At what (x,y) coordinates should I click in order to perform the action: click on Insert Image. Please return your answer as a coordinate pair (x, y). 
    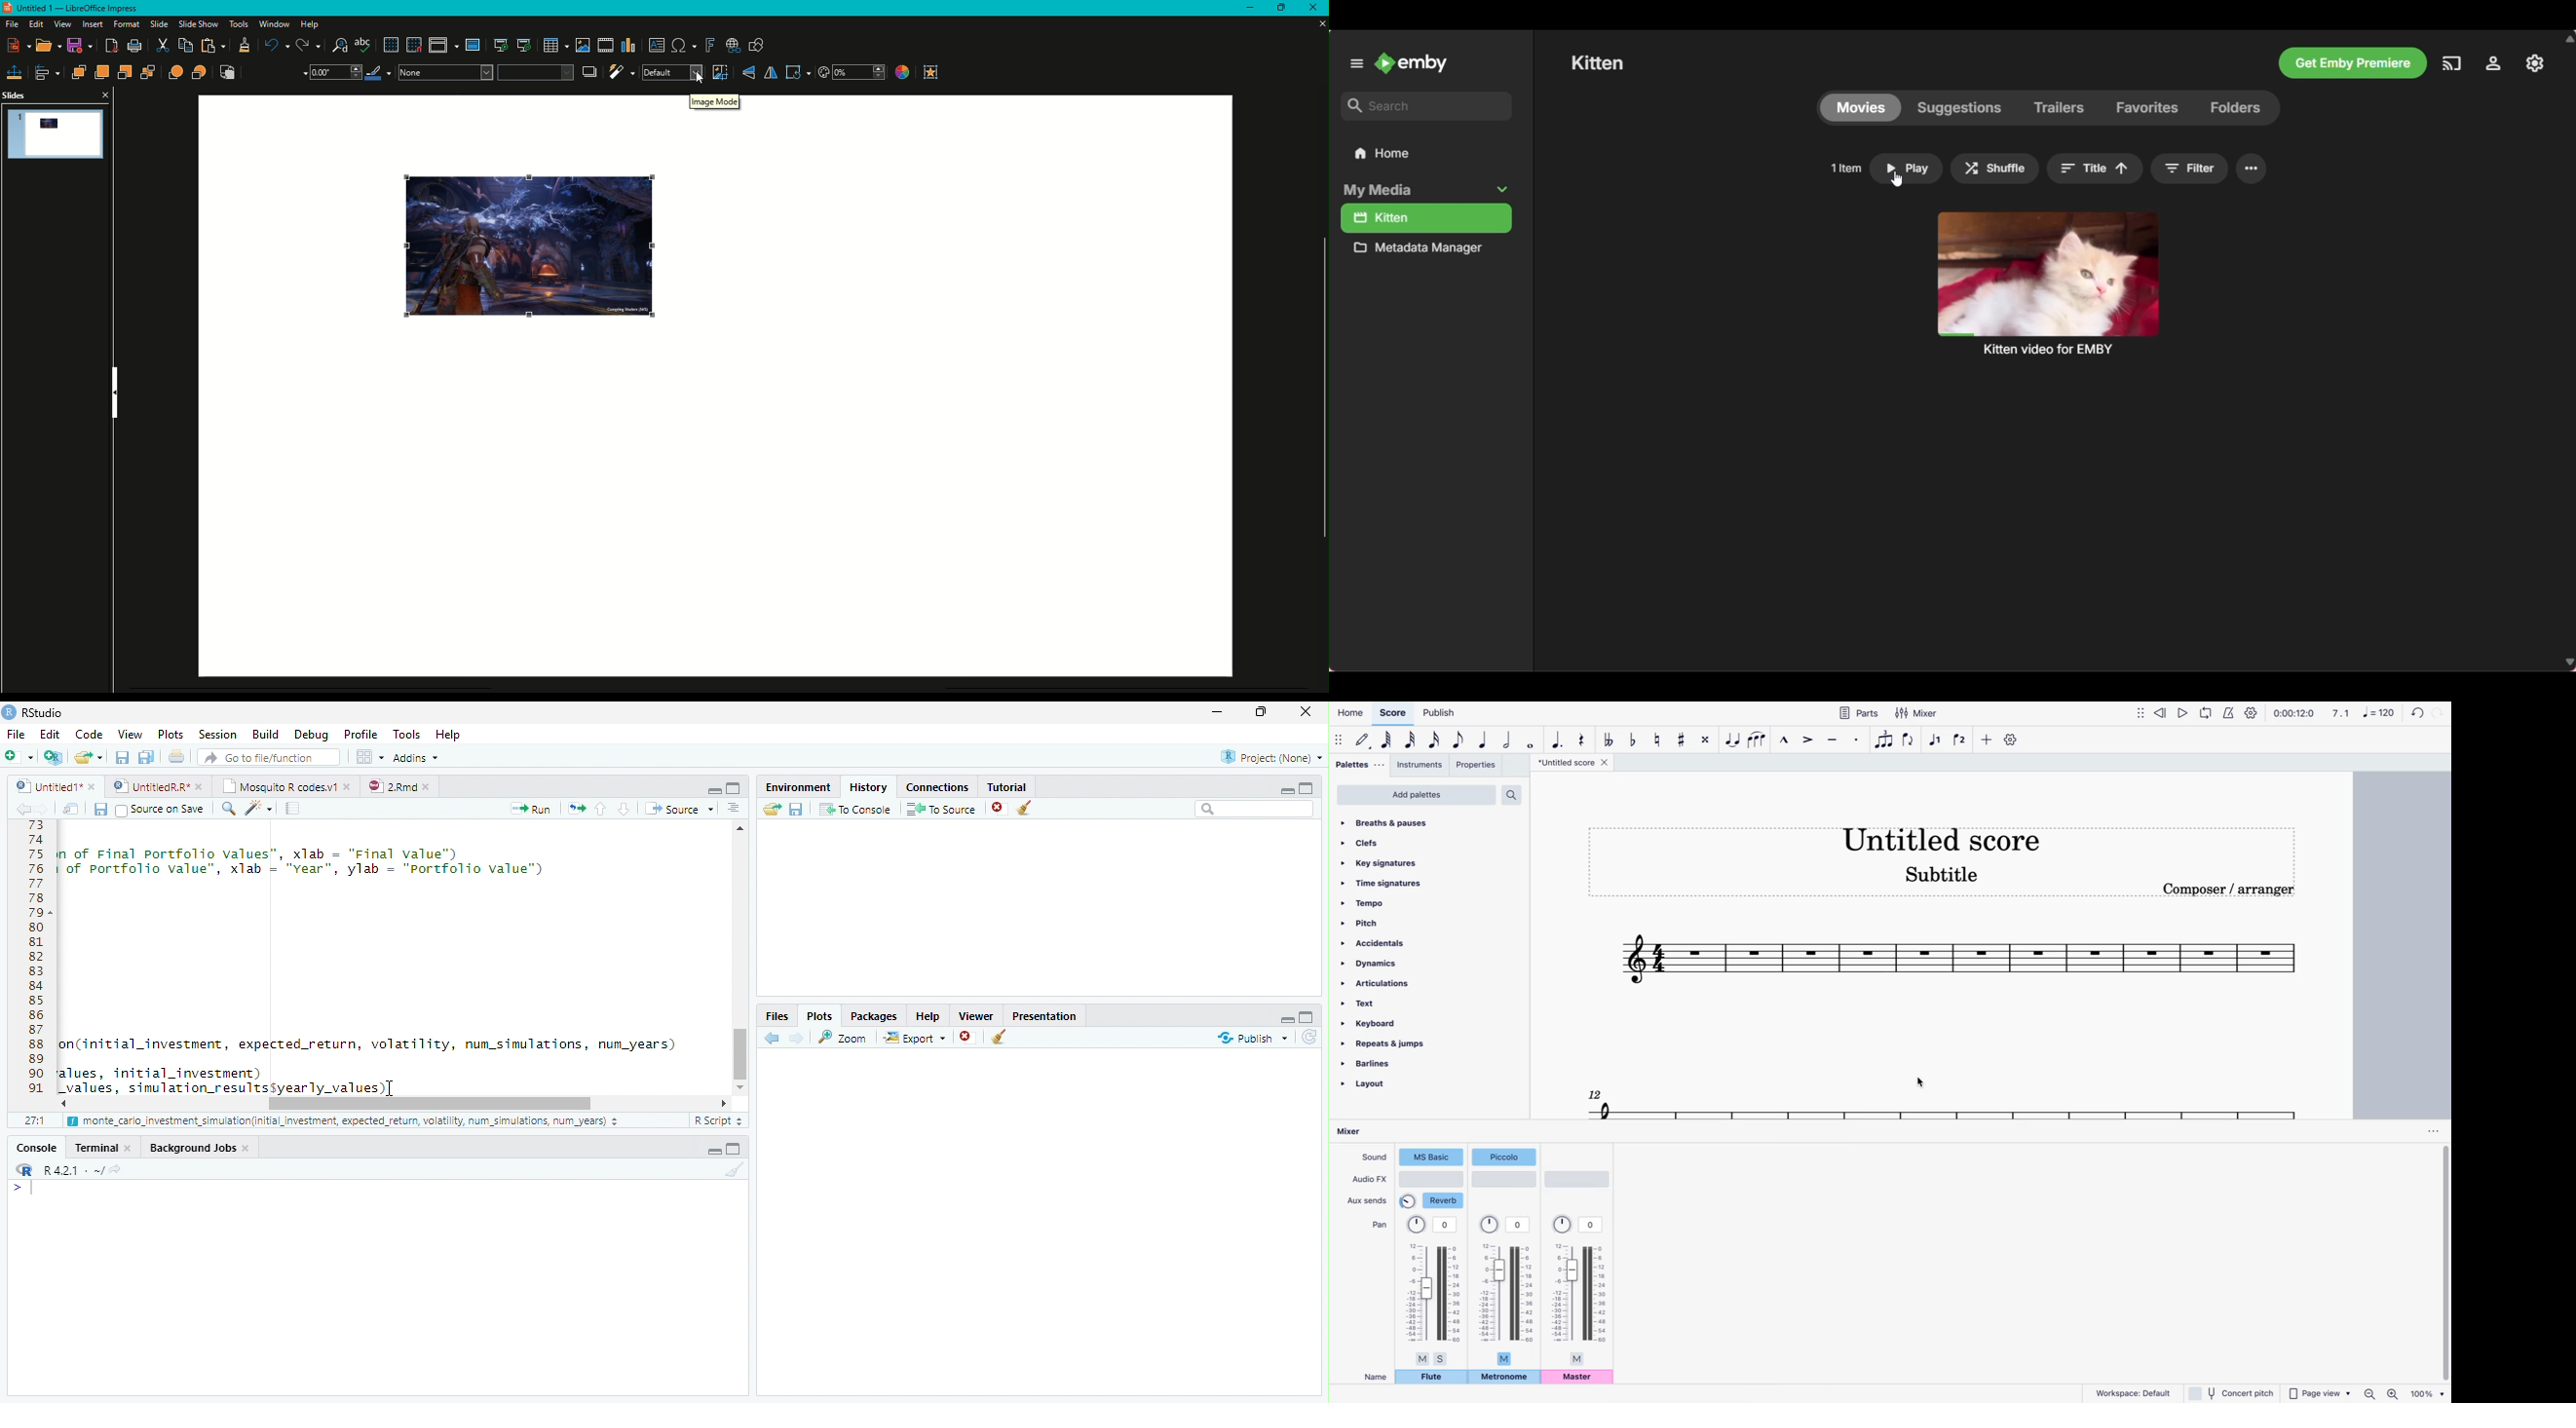
    Looking at the image, I should click on (581, 45).